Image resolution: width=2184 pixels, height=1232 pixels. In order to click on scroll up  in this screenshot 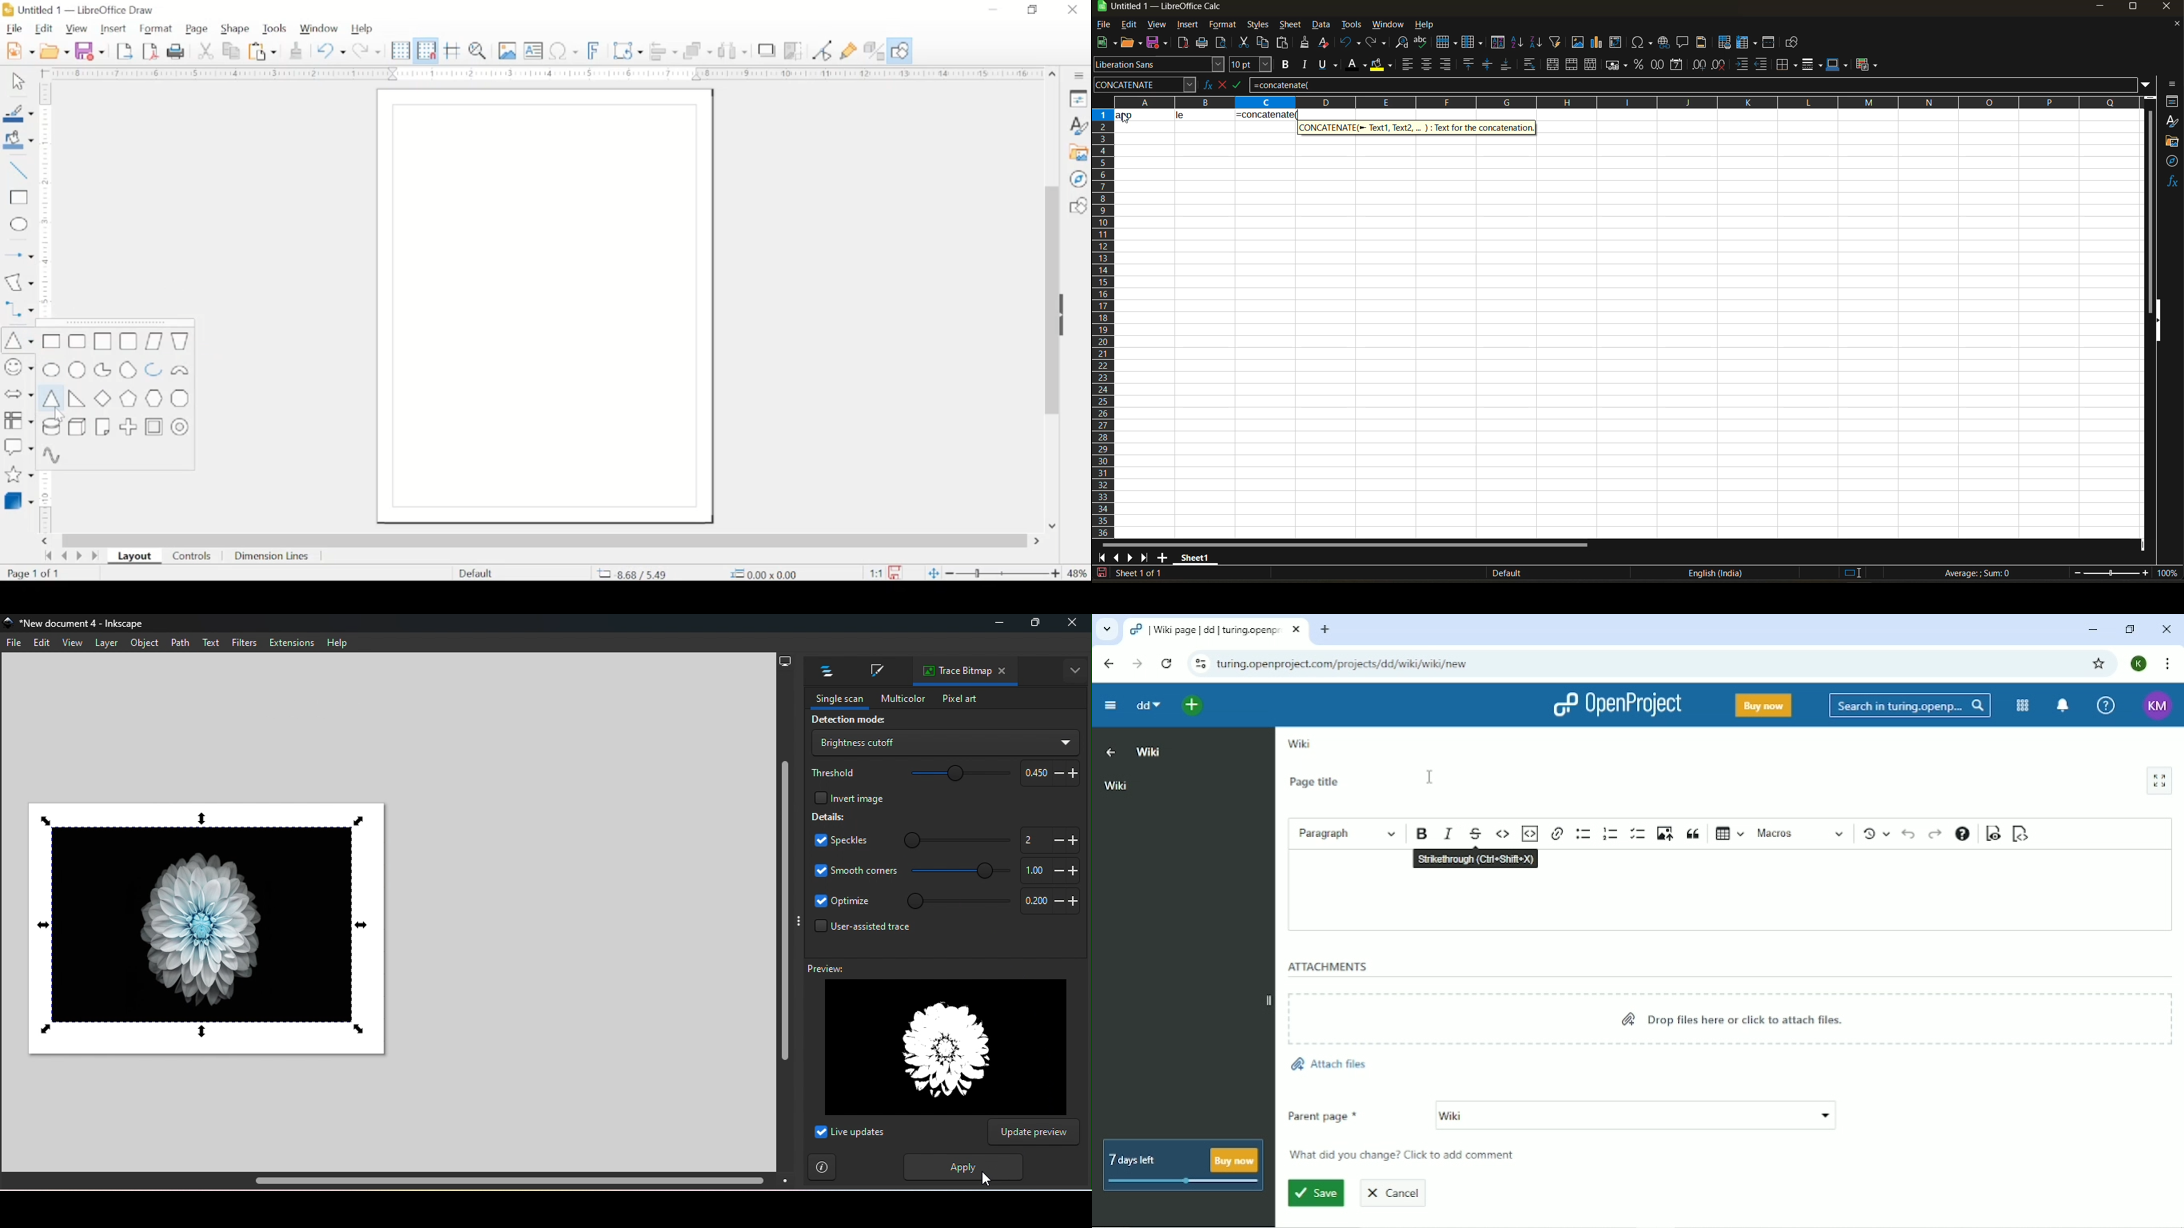, I will do `click(1053, 74)`.